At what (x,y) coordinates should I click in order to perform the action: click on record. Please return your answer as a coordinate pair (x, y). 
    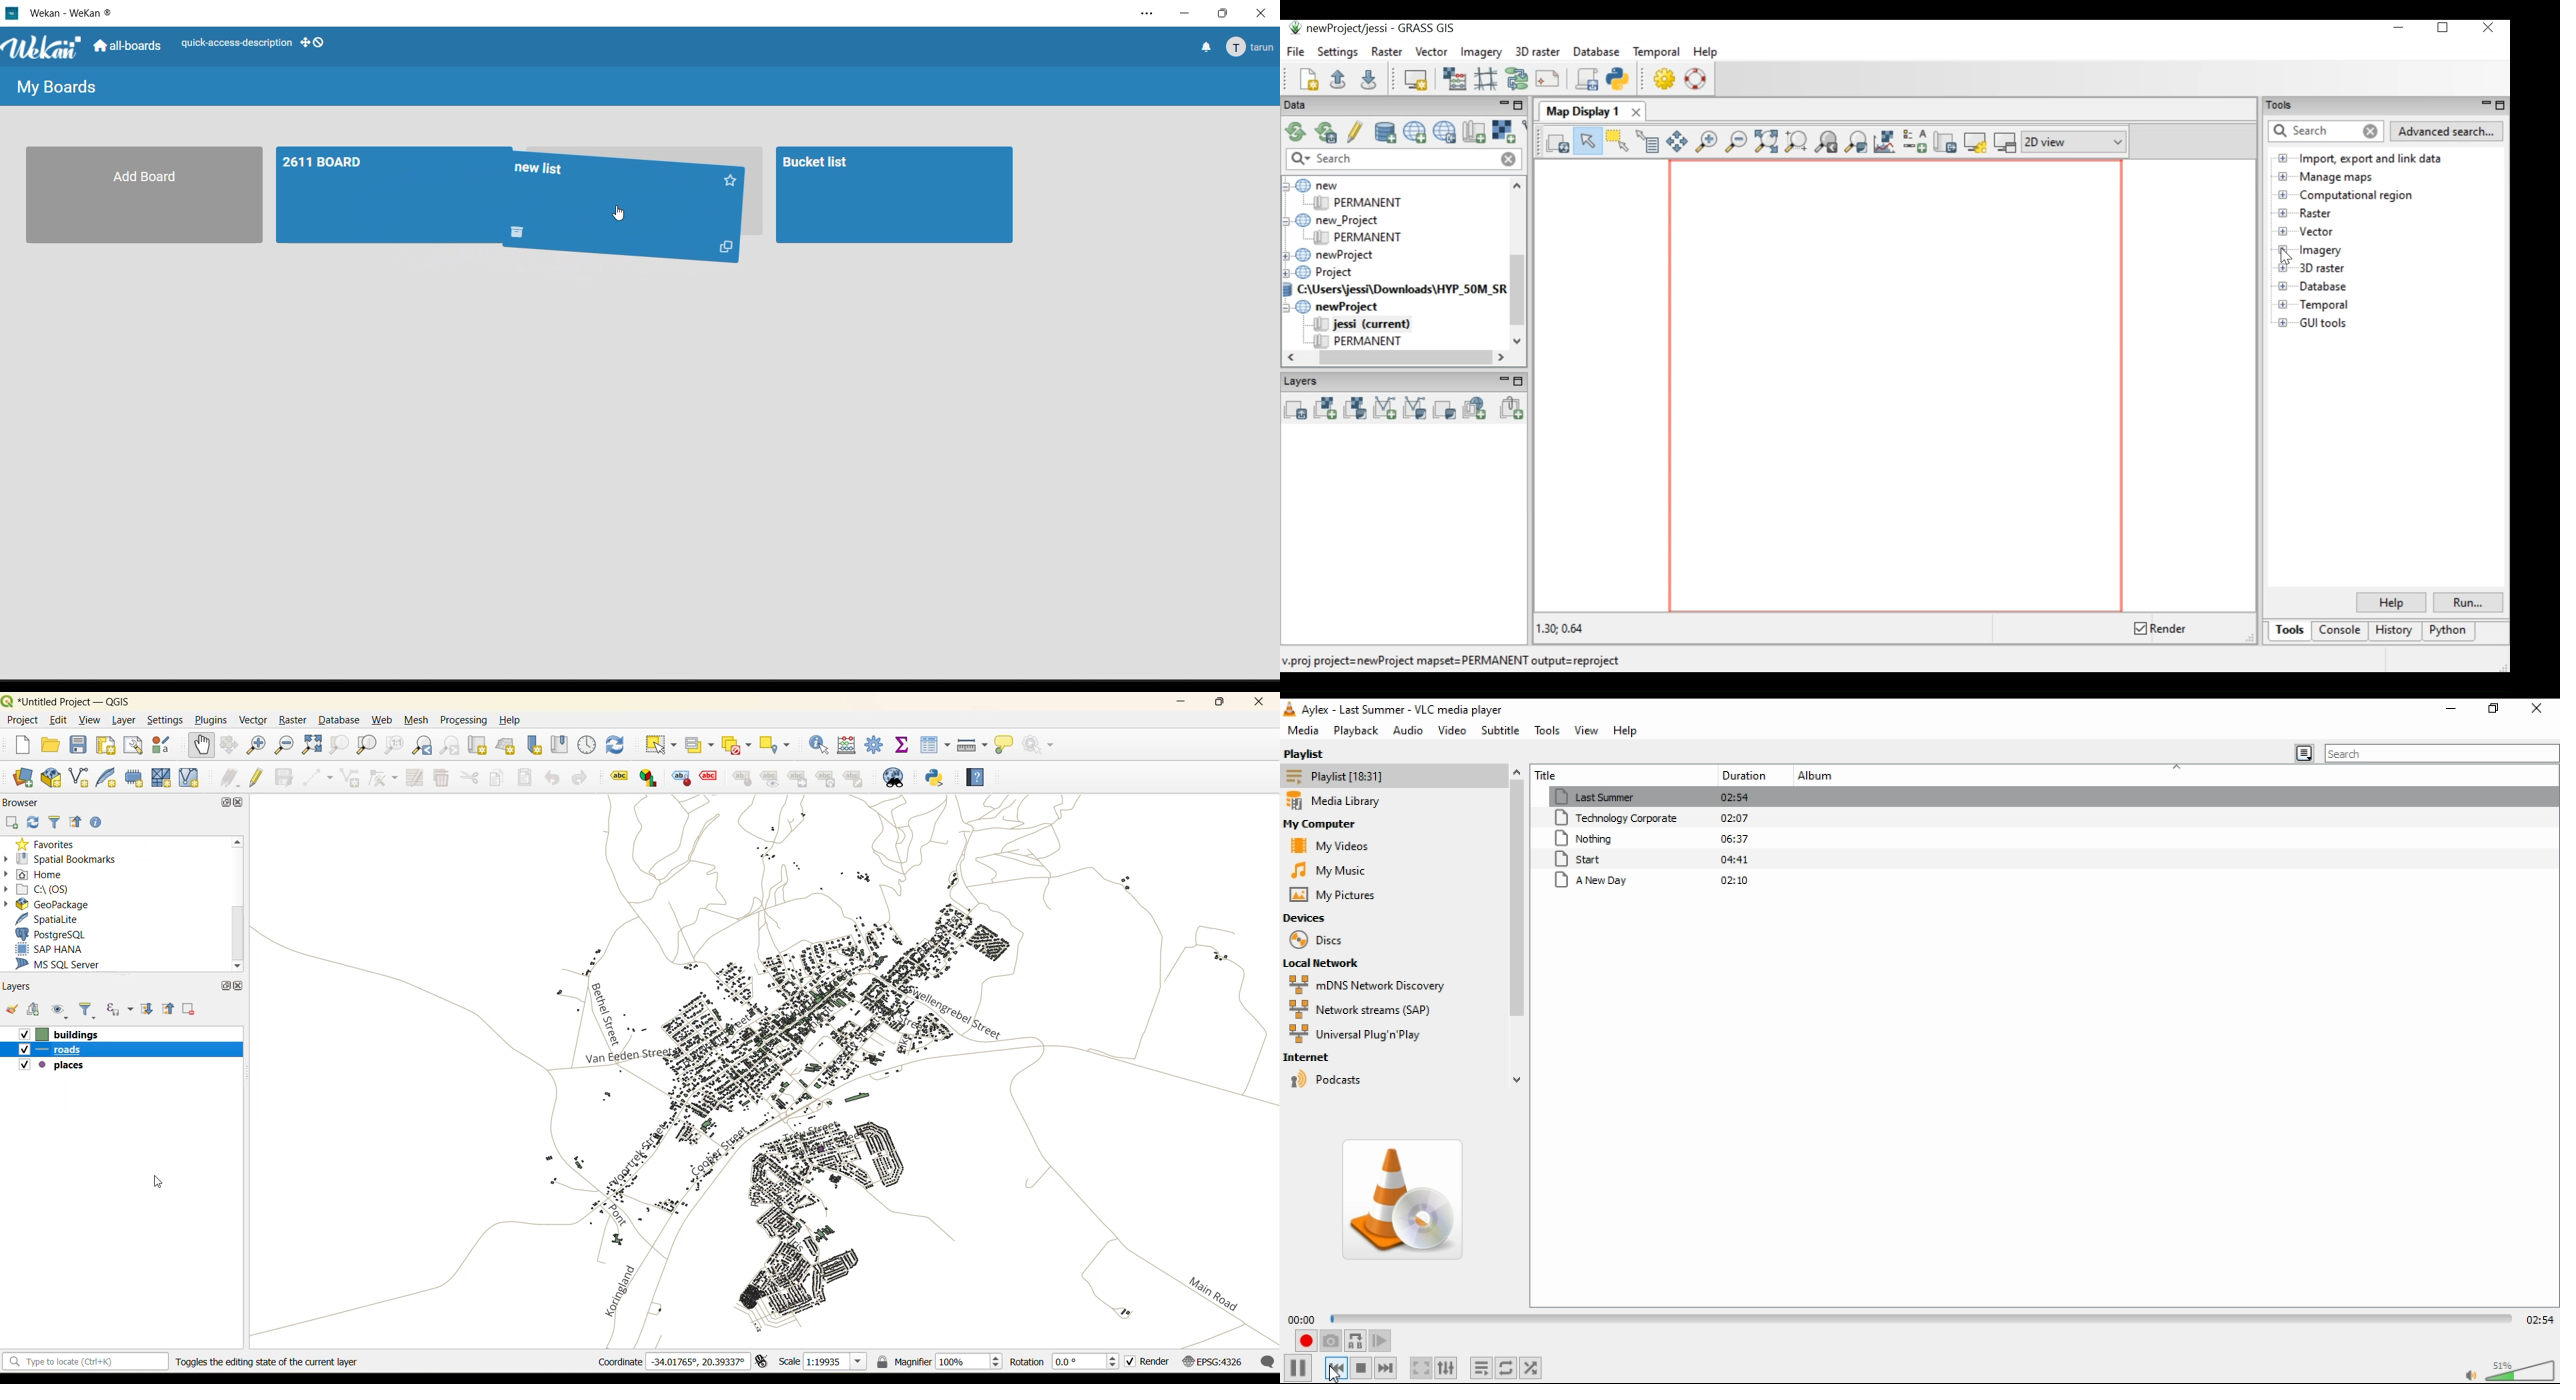
    Looking at the image, I should click on (1305, 1341).